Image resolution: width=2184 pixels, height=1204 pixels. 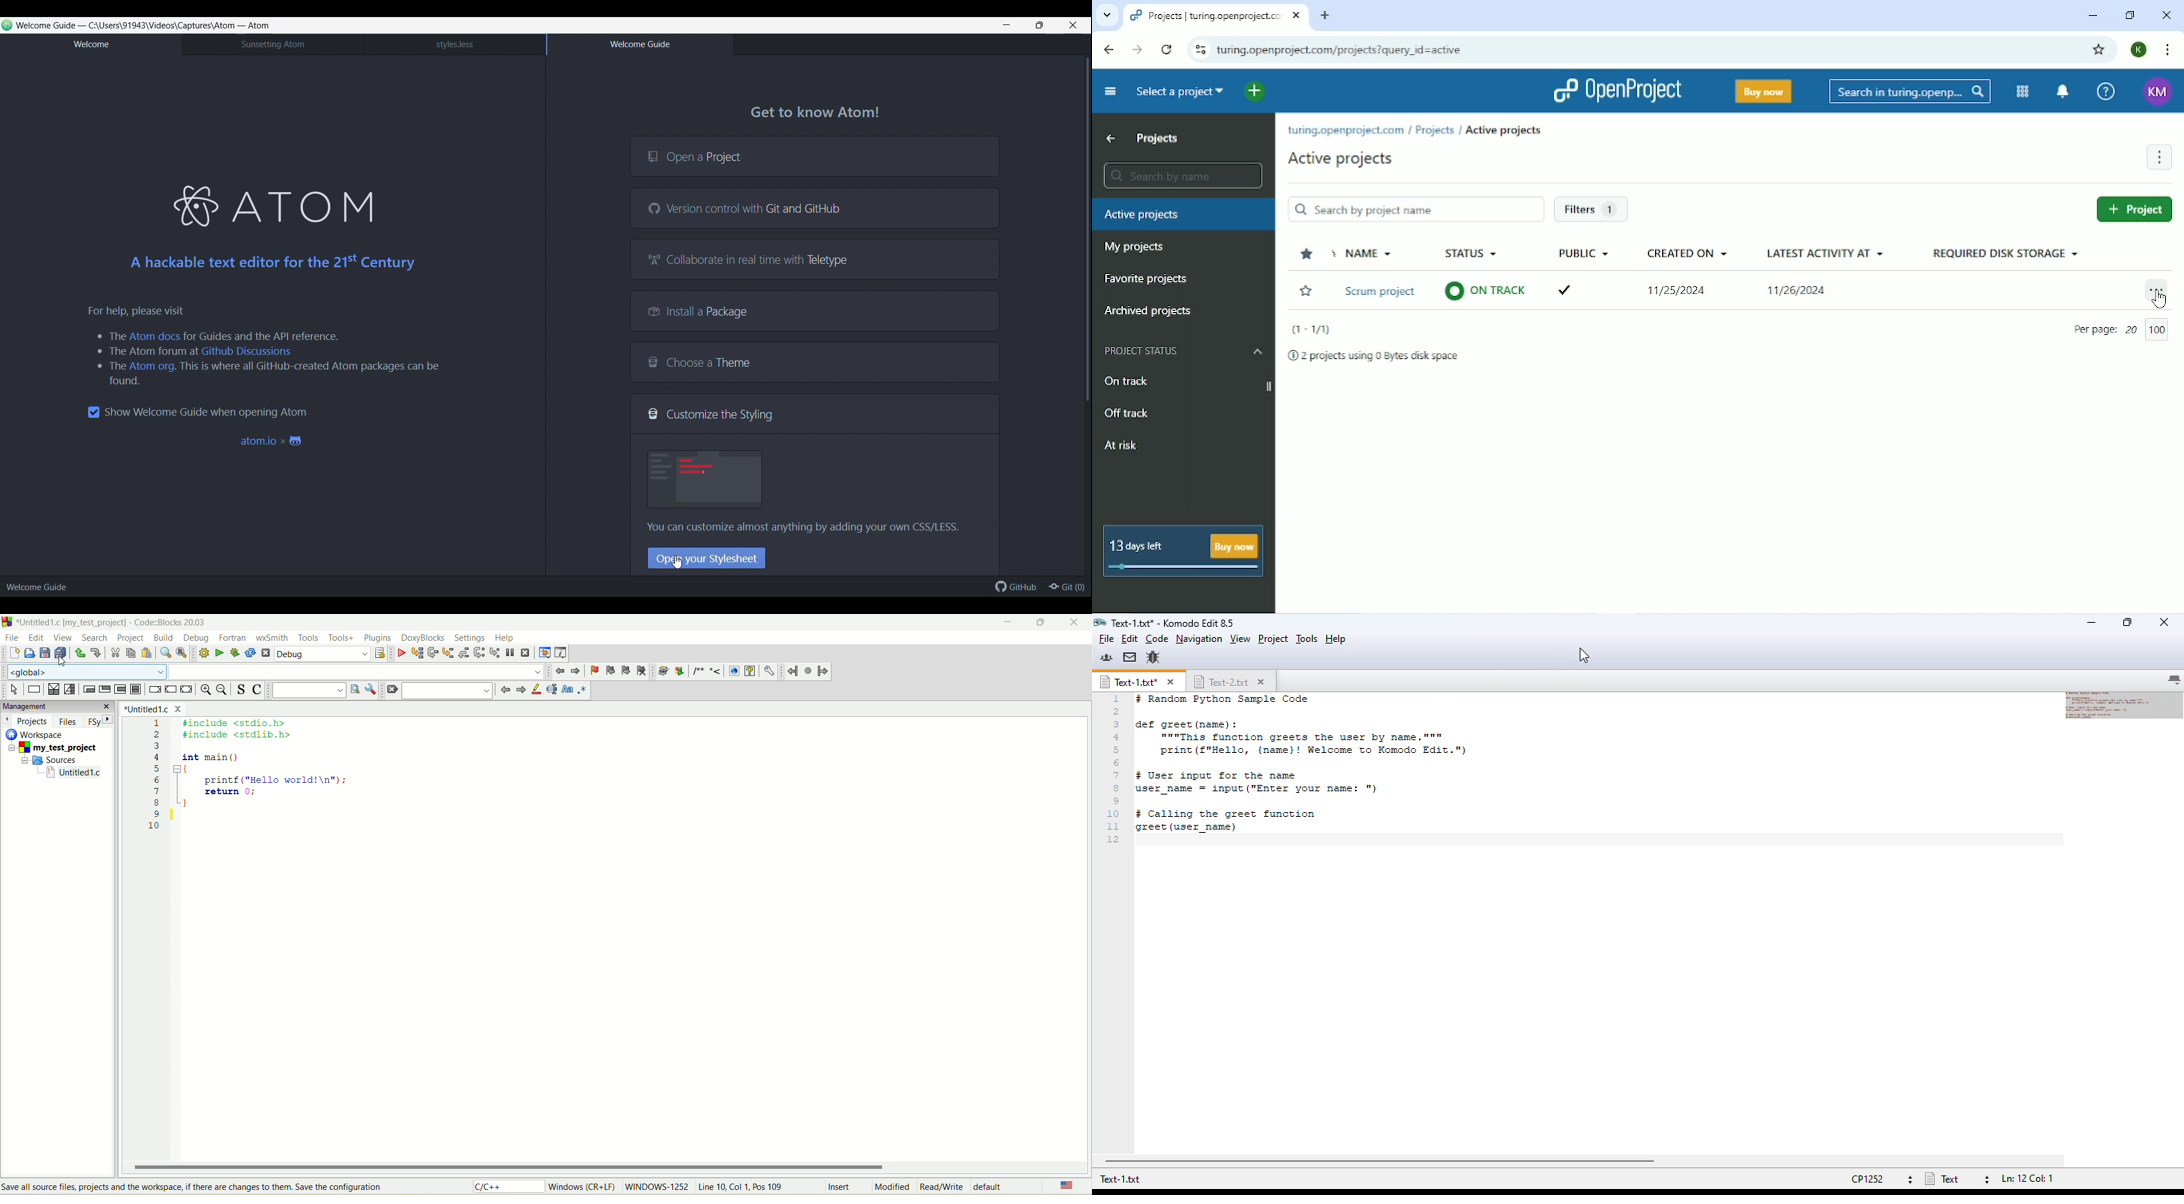 What do you see at coordinates (264, 335) in the screenshot?
I see `for Guides and the API reference.` at bounding box center [264, 335].